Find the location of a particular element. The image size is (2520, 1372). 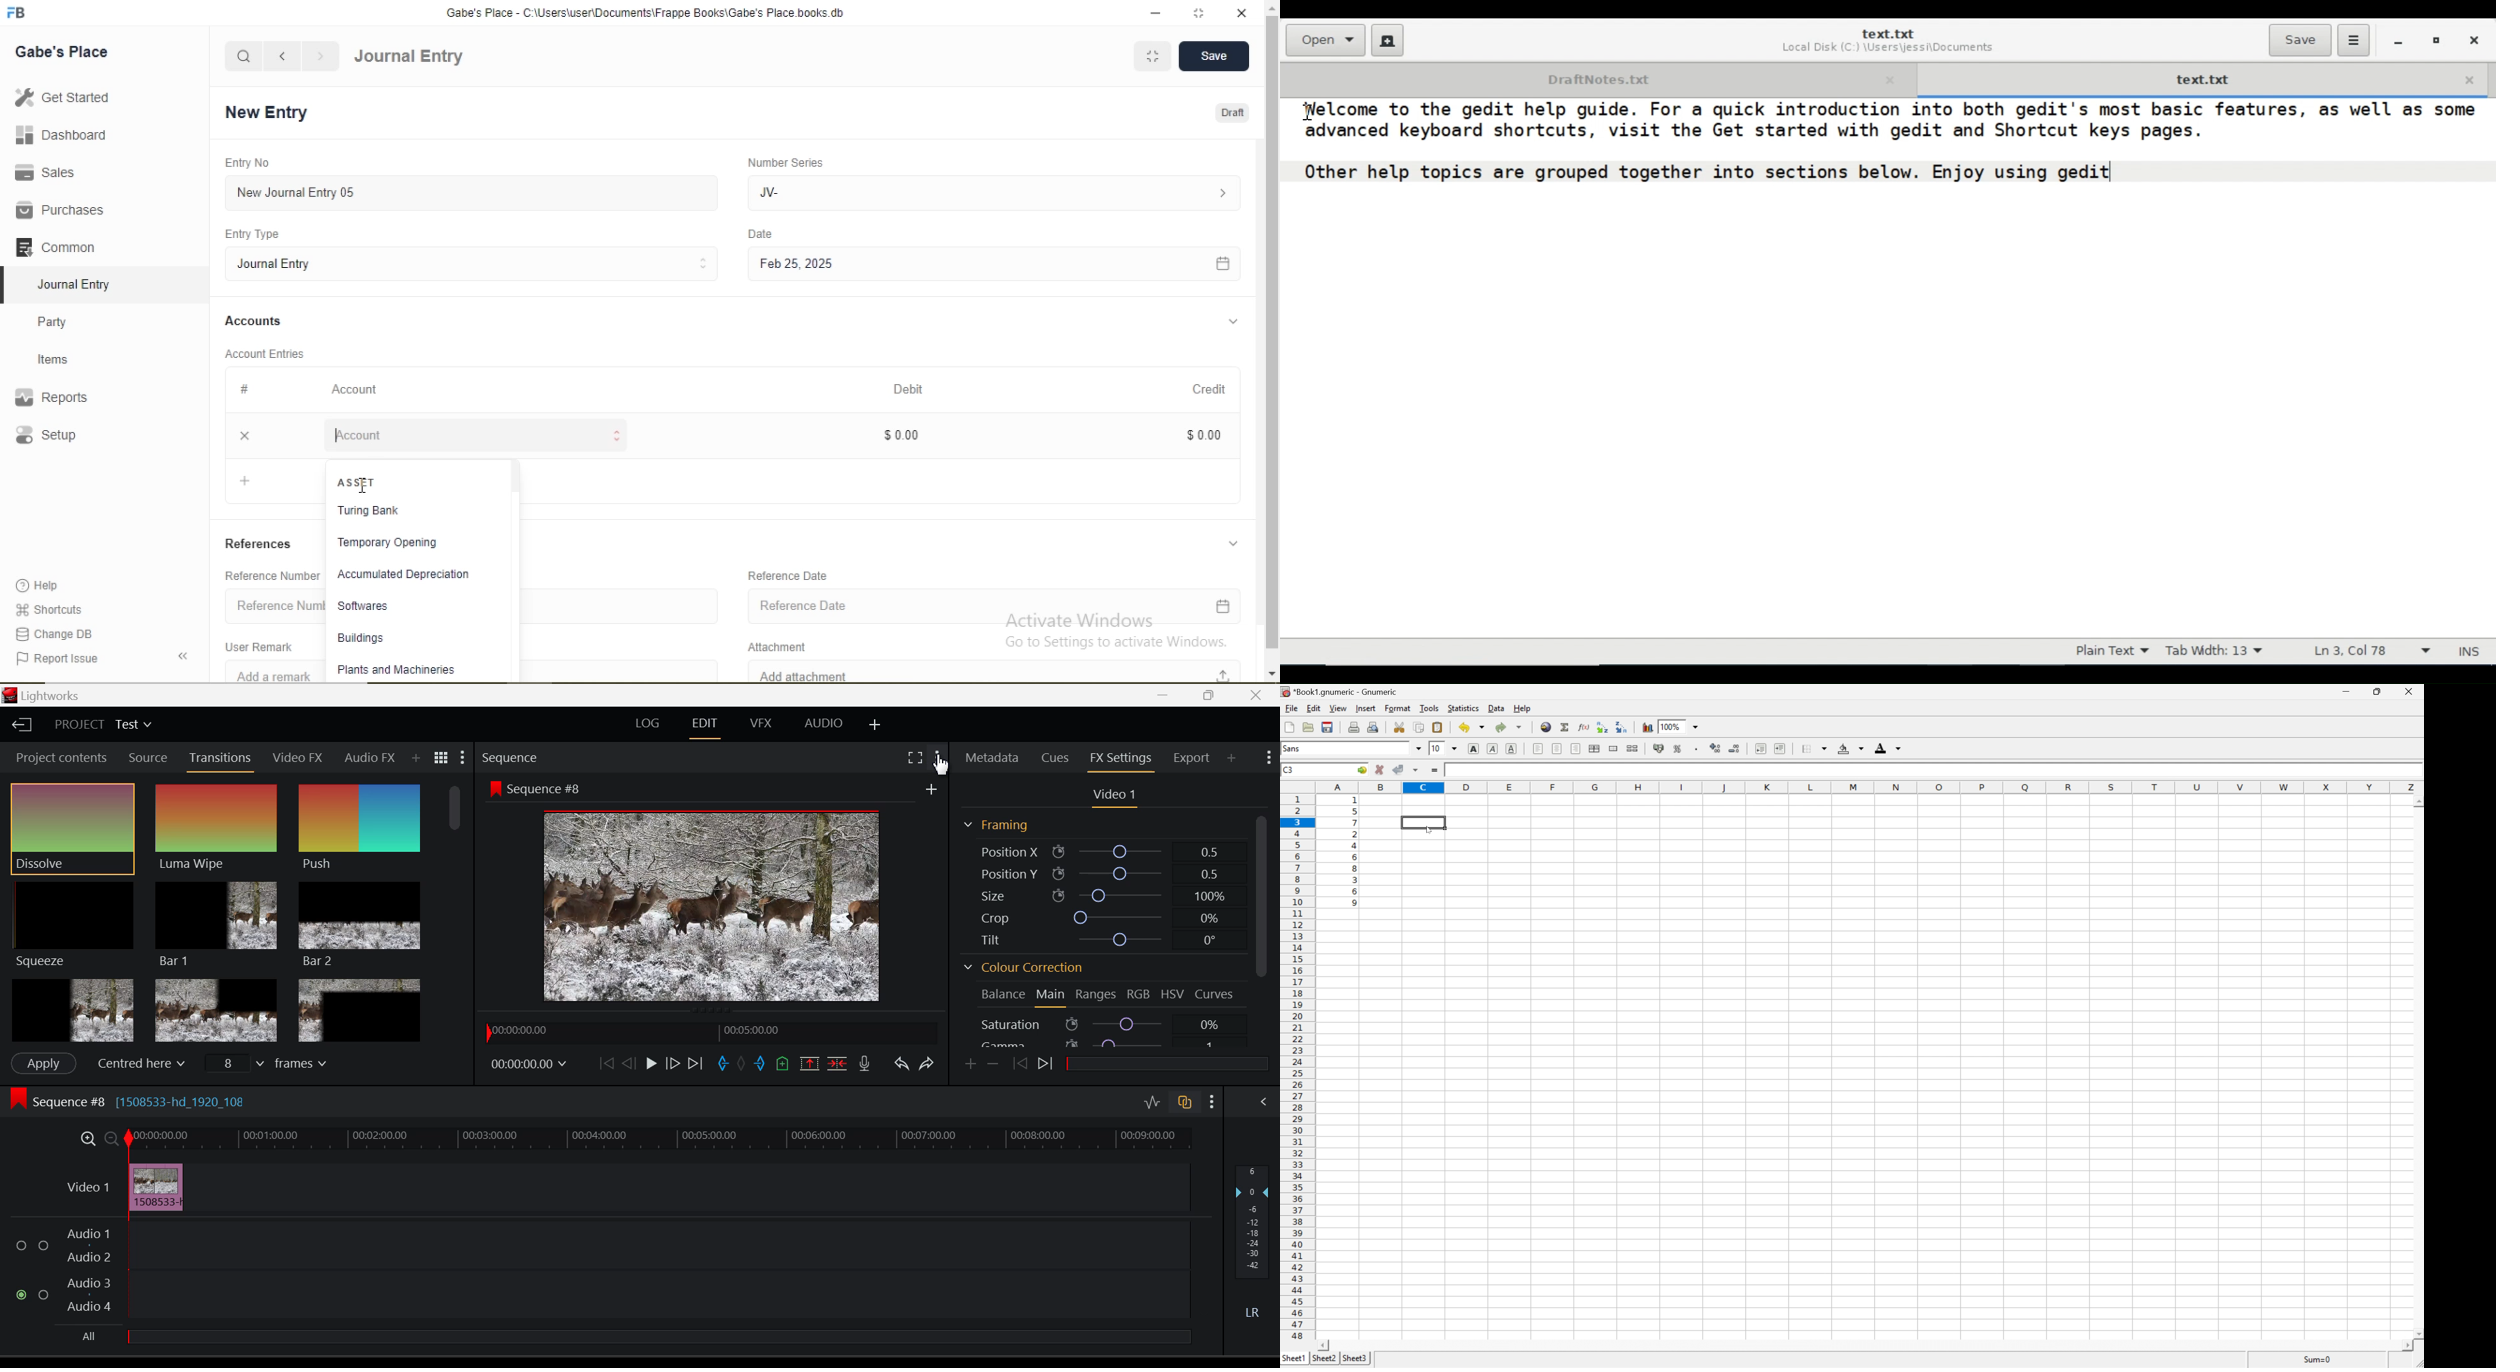

logo is located at coordinates (18, 13).